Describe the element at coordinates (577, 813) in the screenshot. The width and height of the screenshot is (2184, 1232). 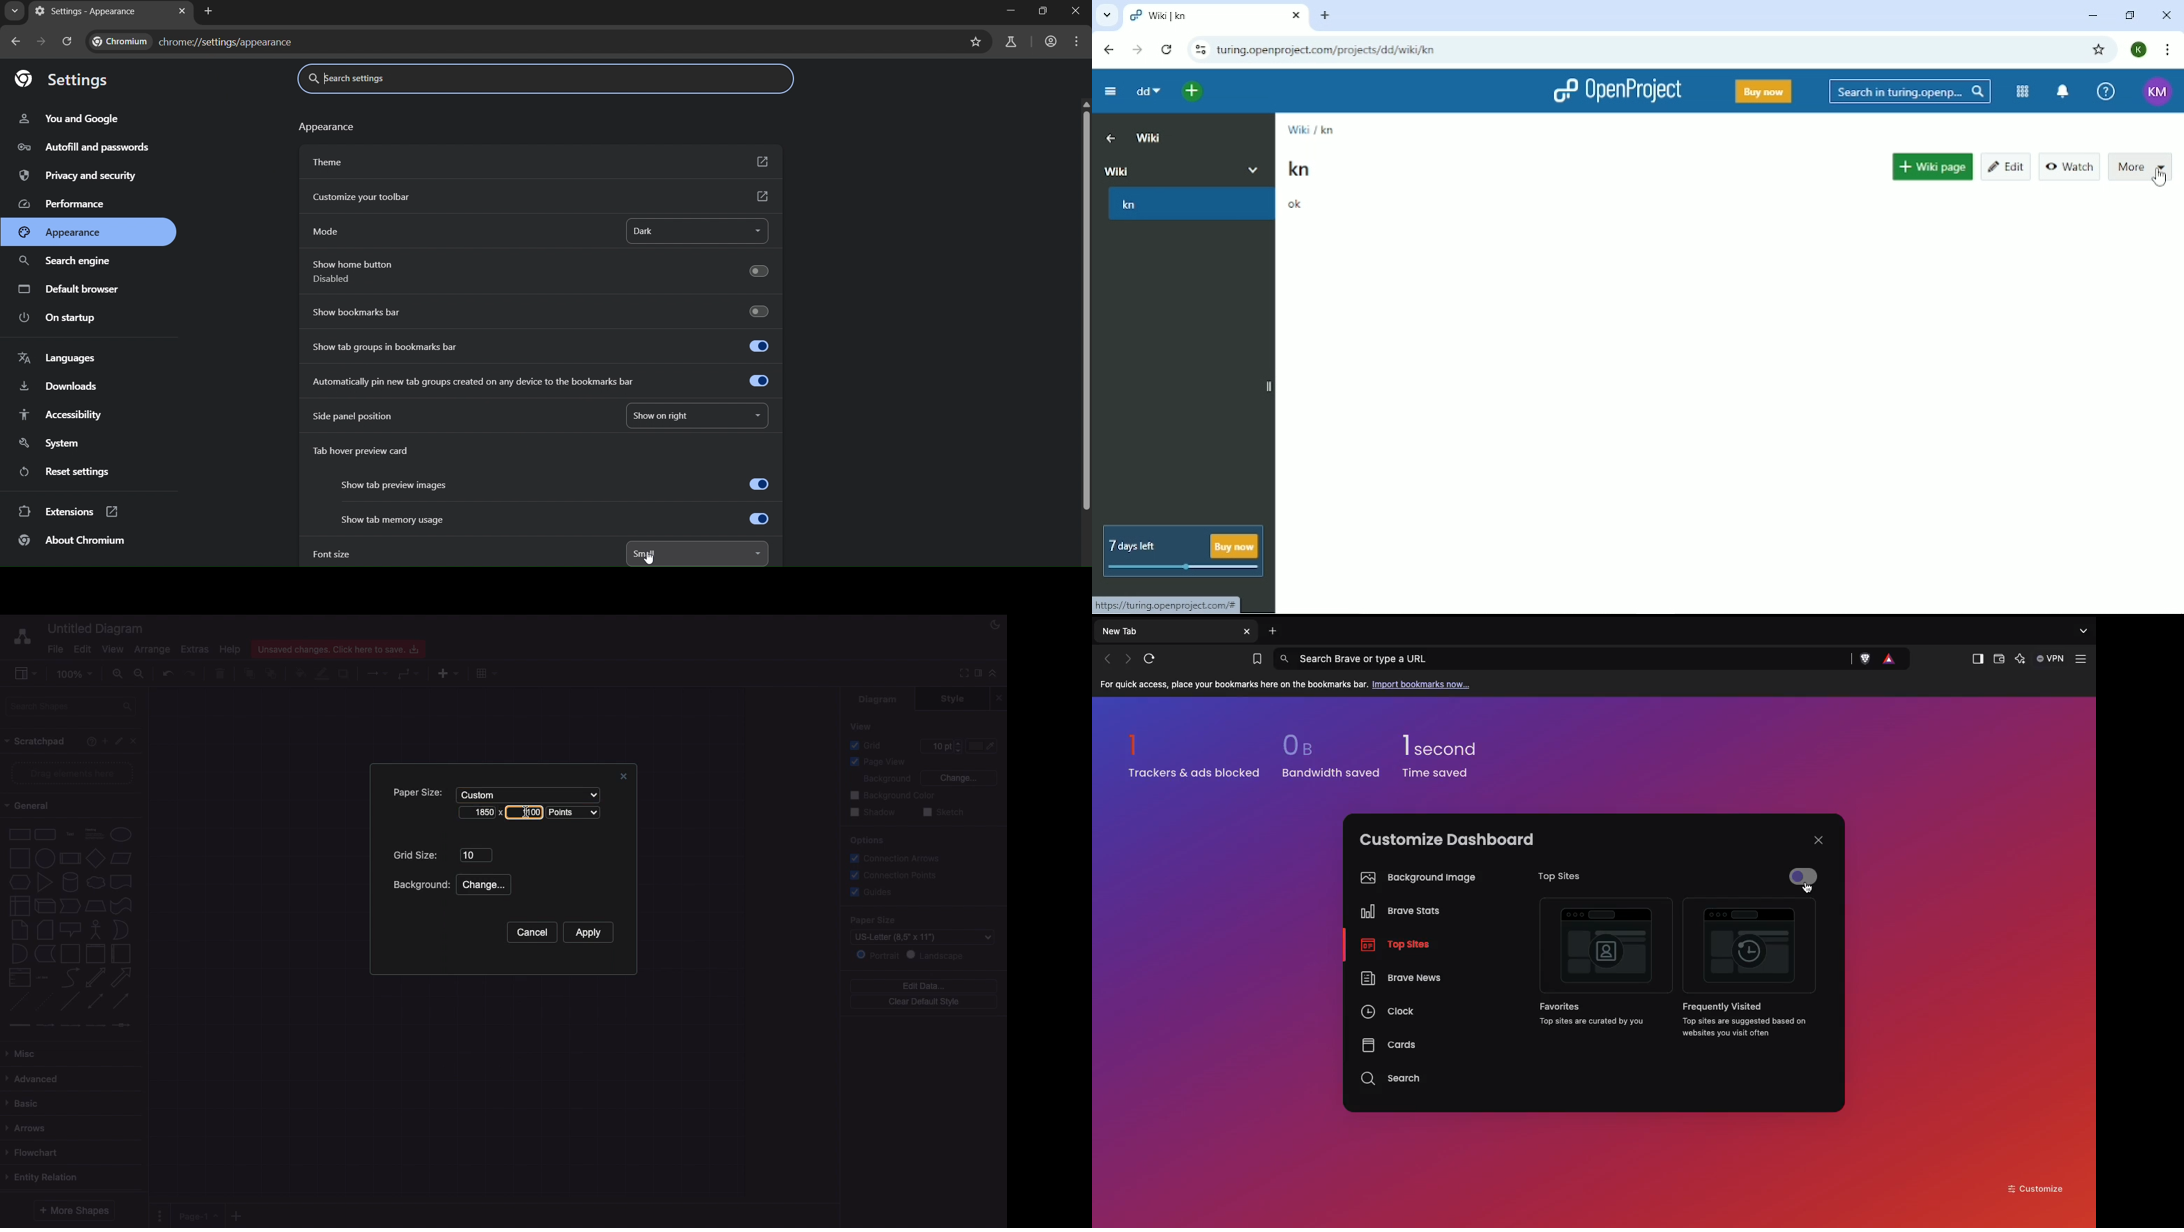
I see `Points ` at that location.